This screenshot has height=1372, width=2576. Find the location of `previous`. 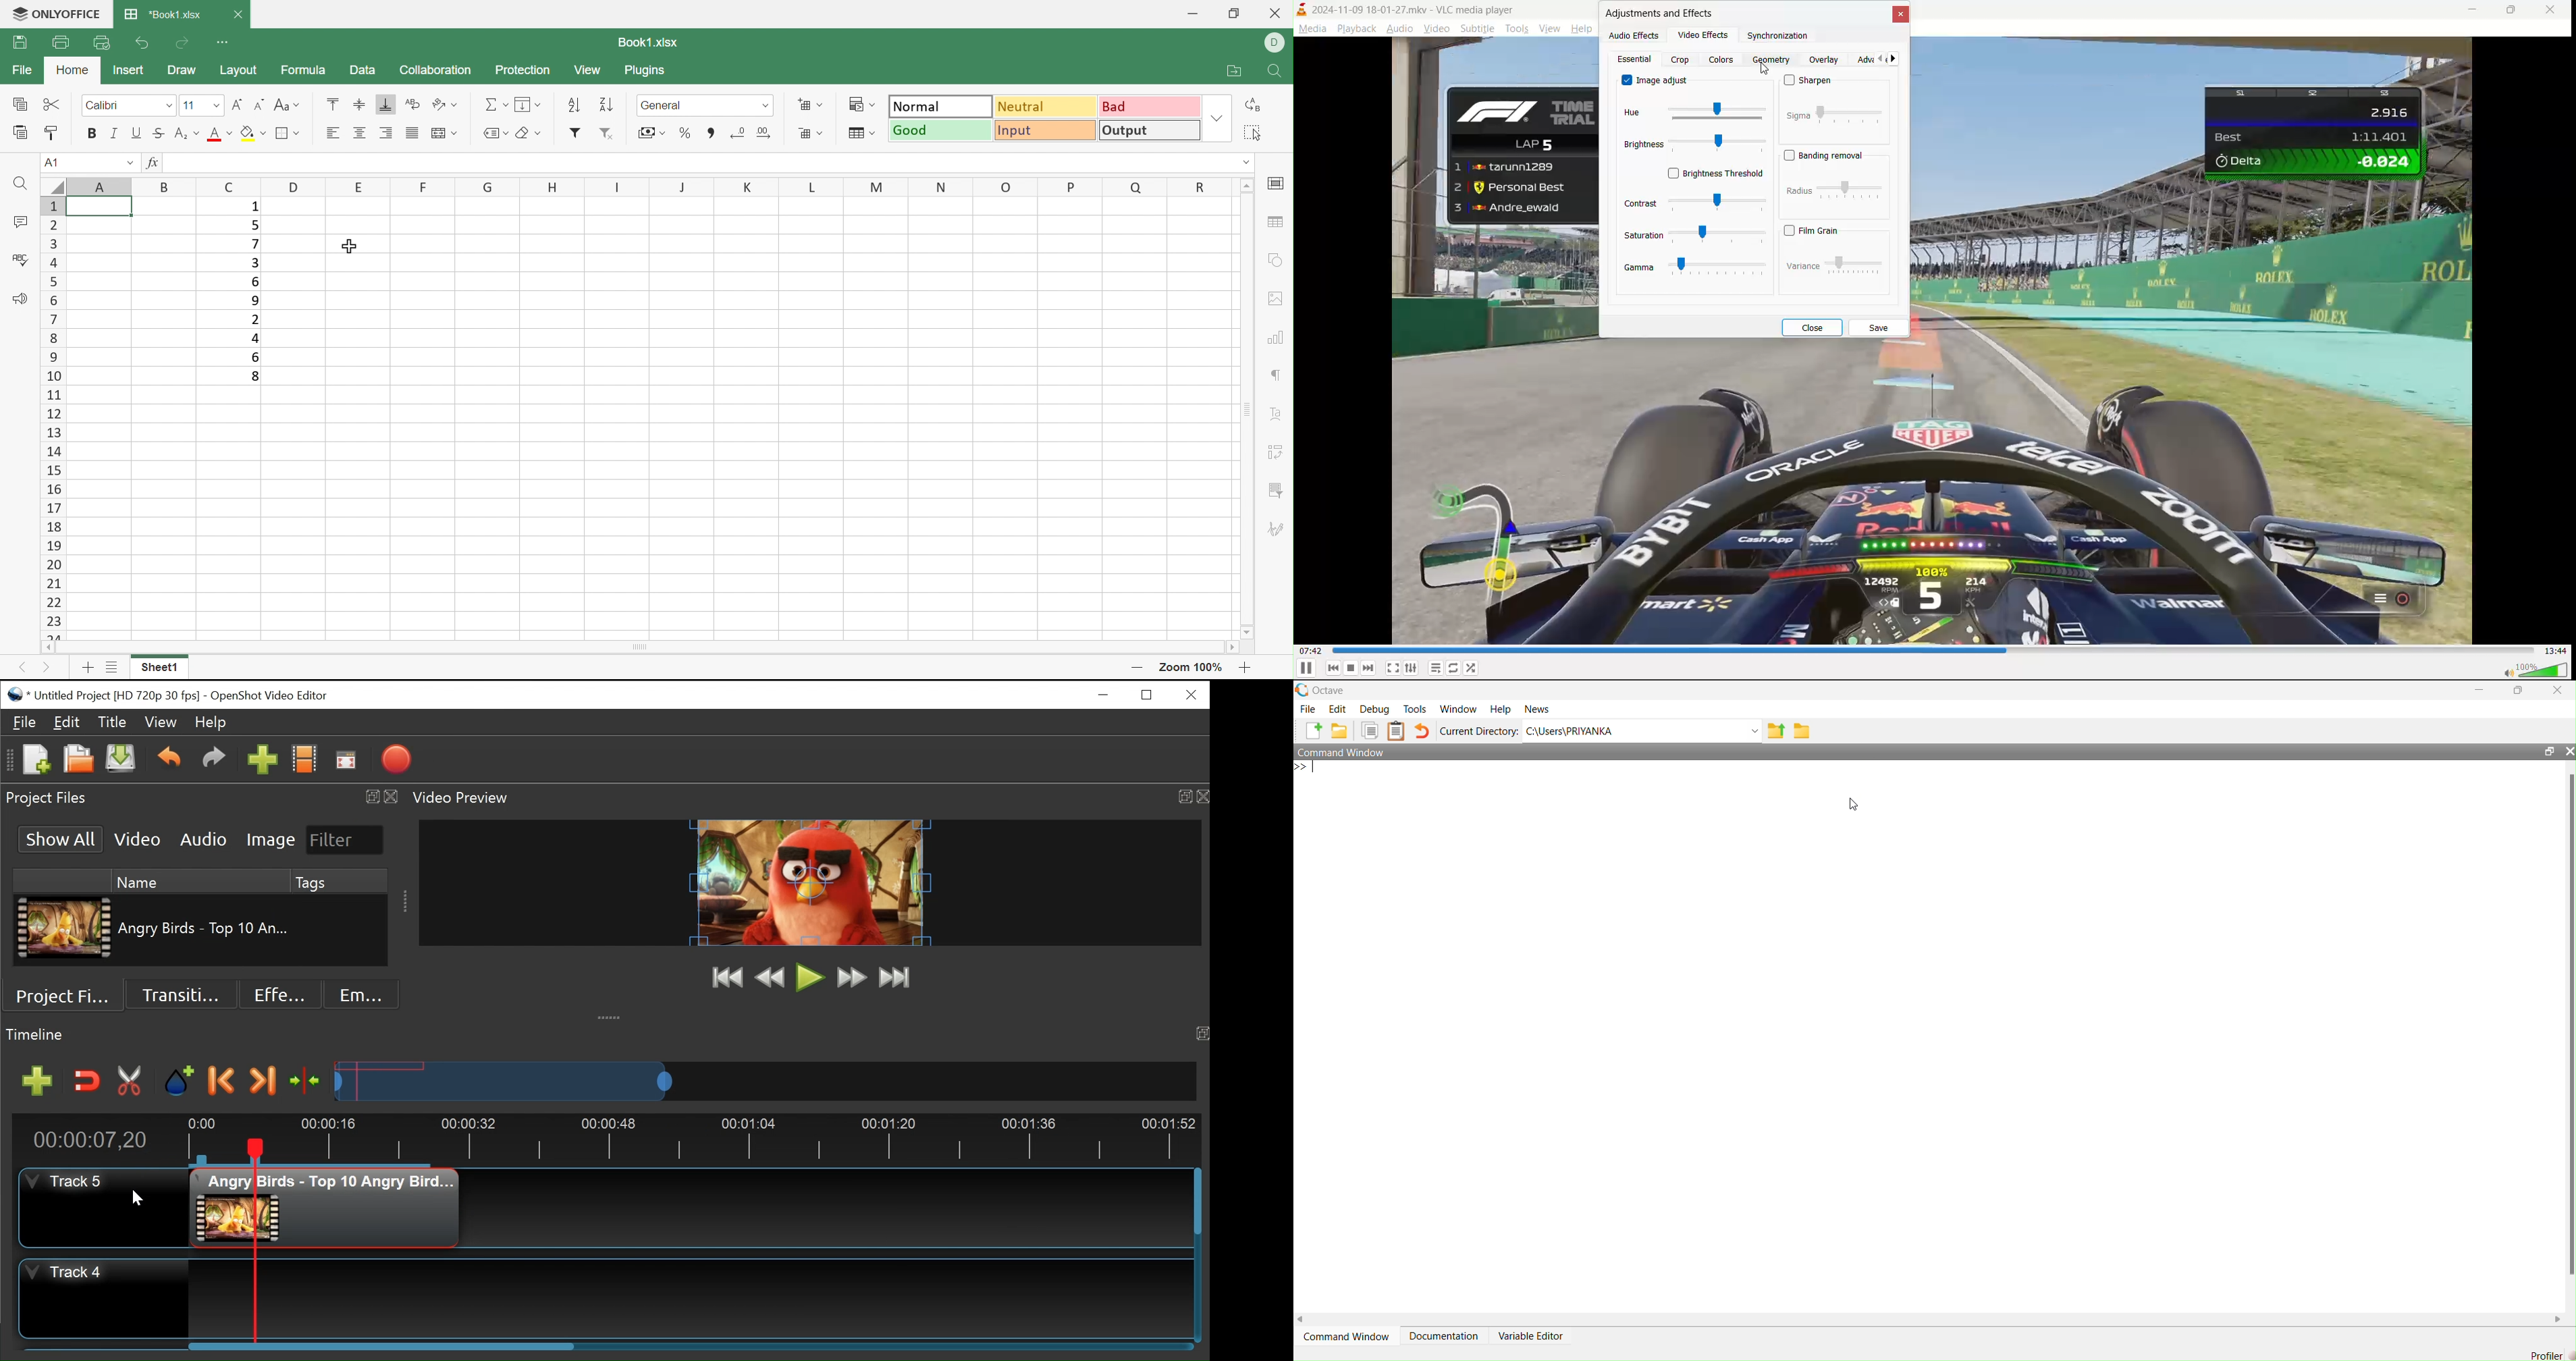

previous is located at coordinates (1333, 668).